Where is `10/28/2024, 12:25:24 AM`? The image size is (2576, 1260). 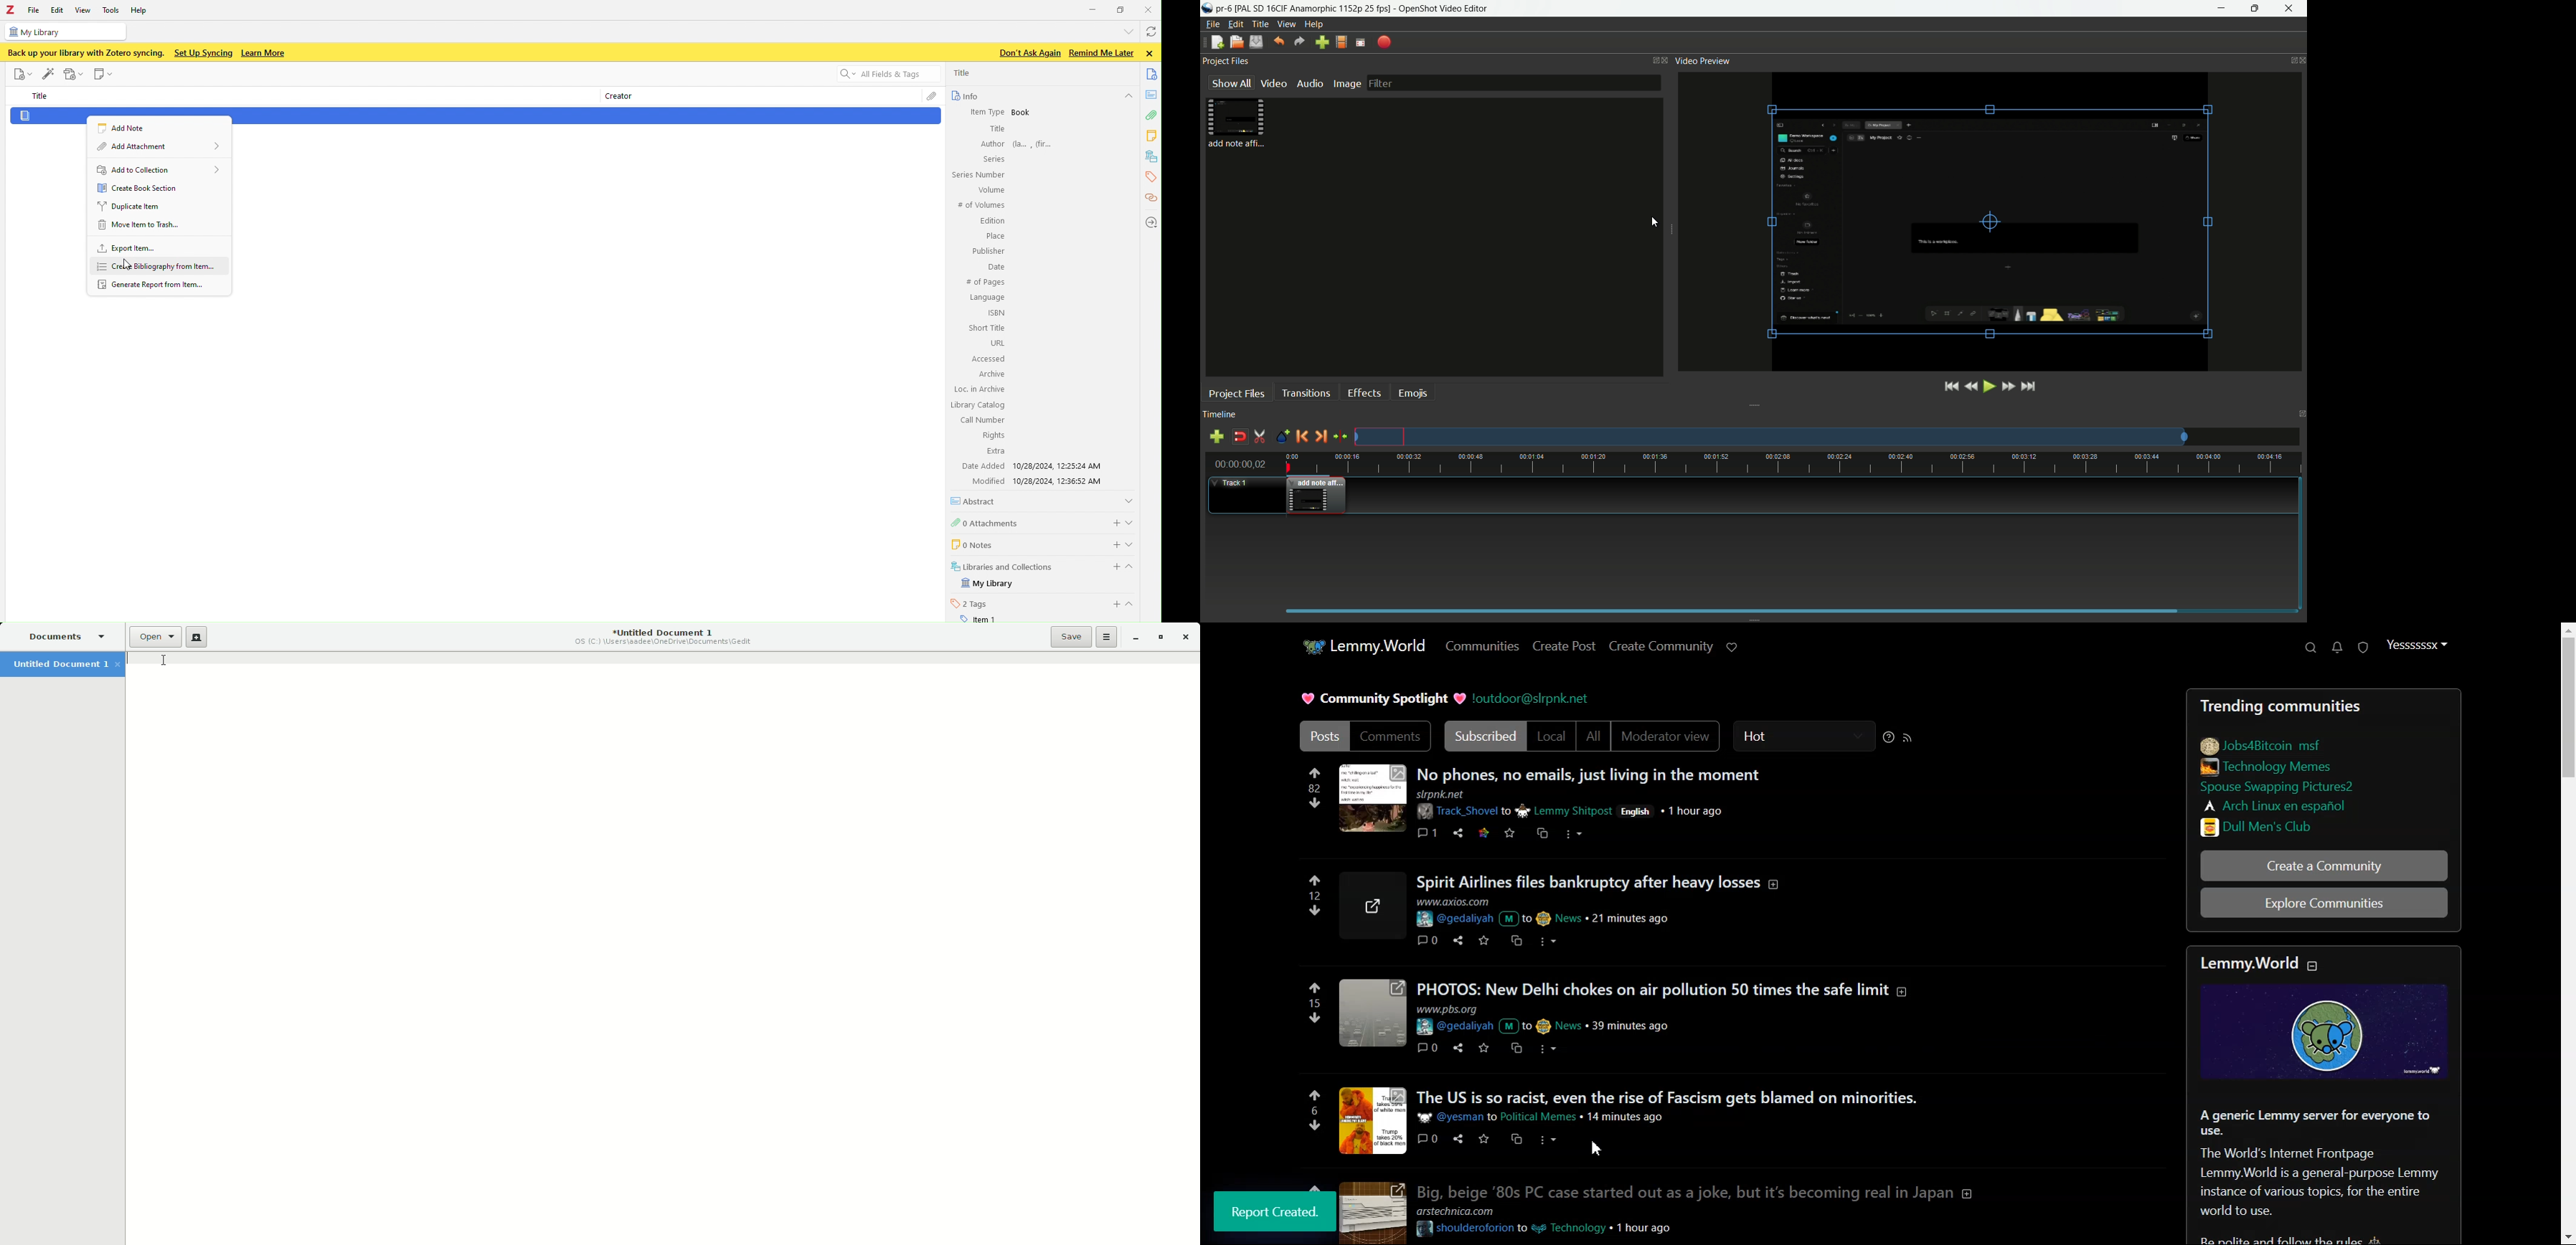 10/28/2024, 12:25:24 AM is located at coordinates (1061, 466).